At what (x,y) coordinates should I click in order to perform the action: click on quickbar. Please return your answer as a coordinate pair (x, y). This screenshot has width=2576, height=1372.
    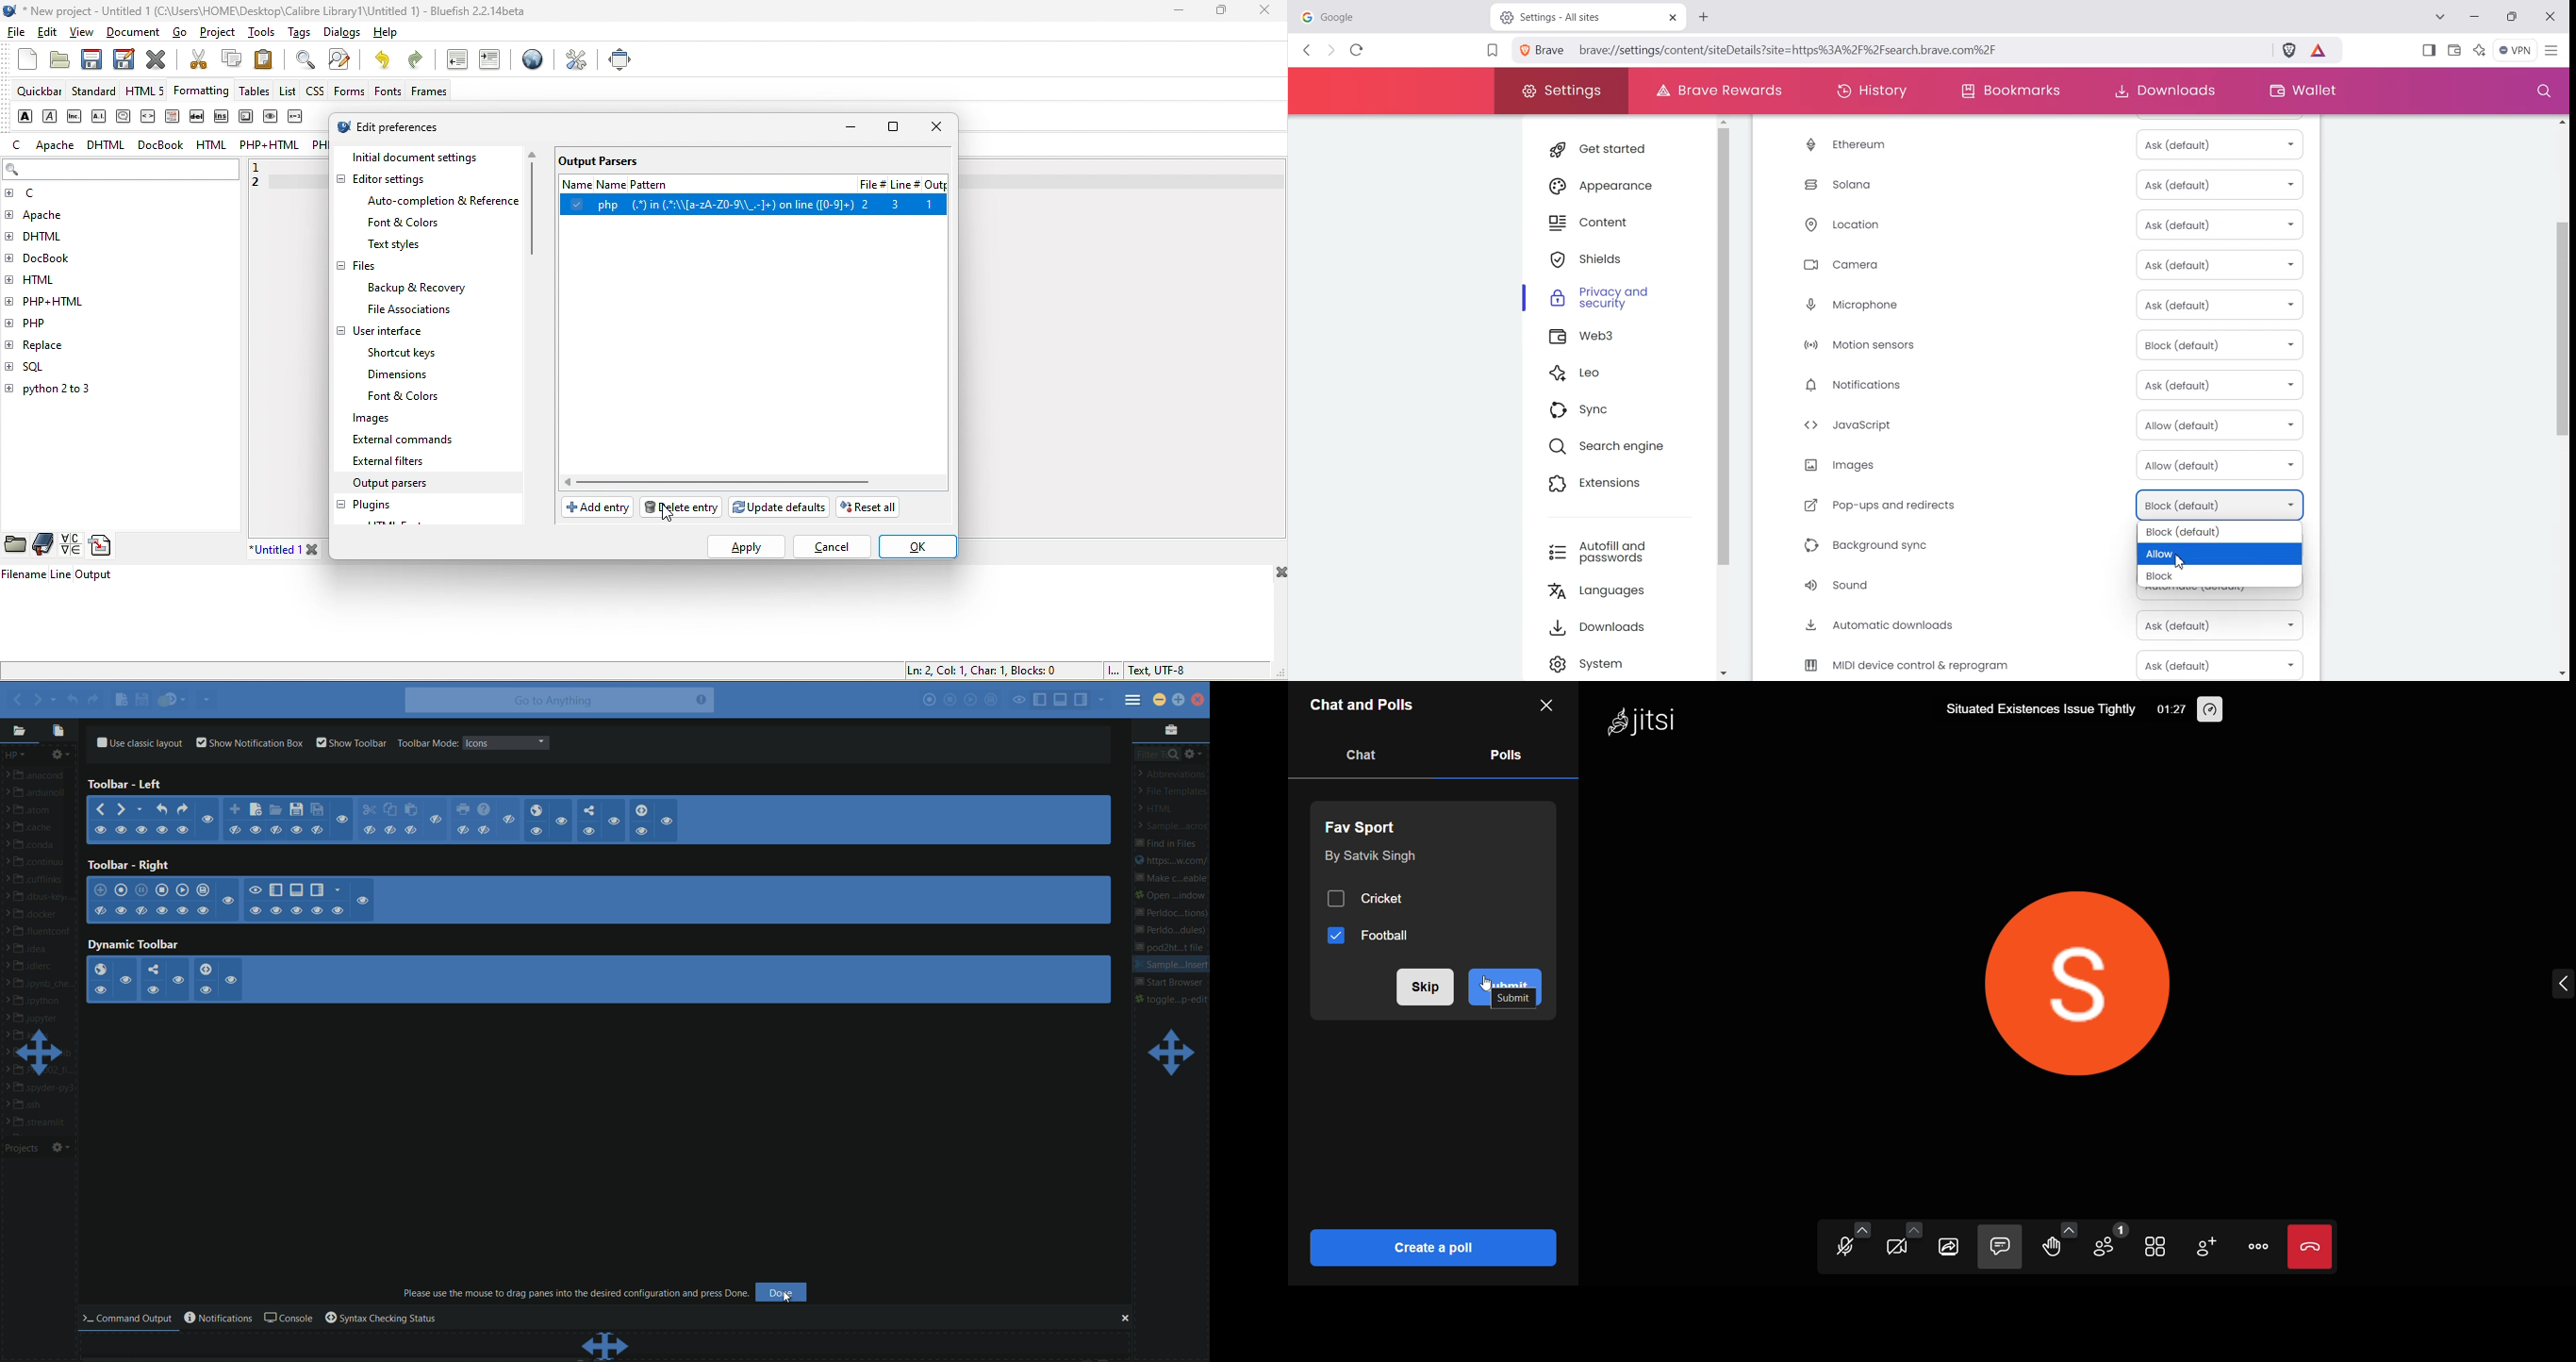
    Looking at the image, I should click on (39, 92).